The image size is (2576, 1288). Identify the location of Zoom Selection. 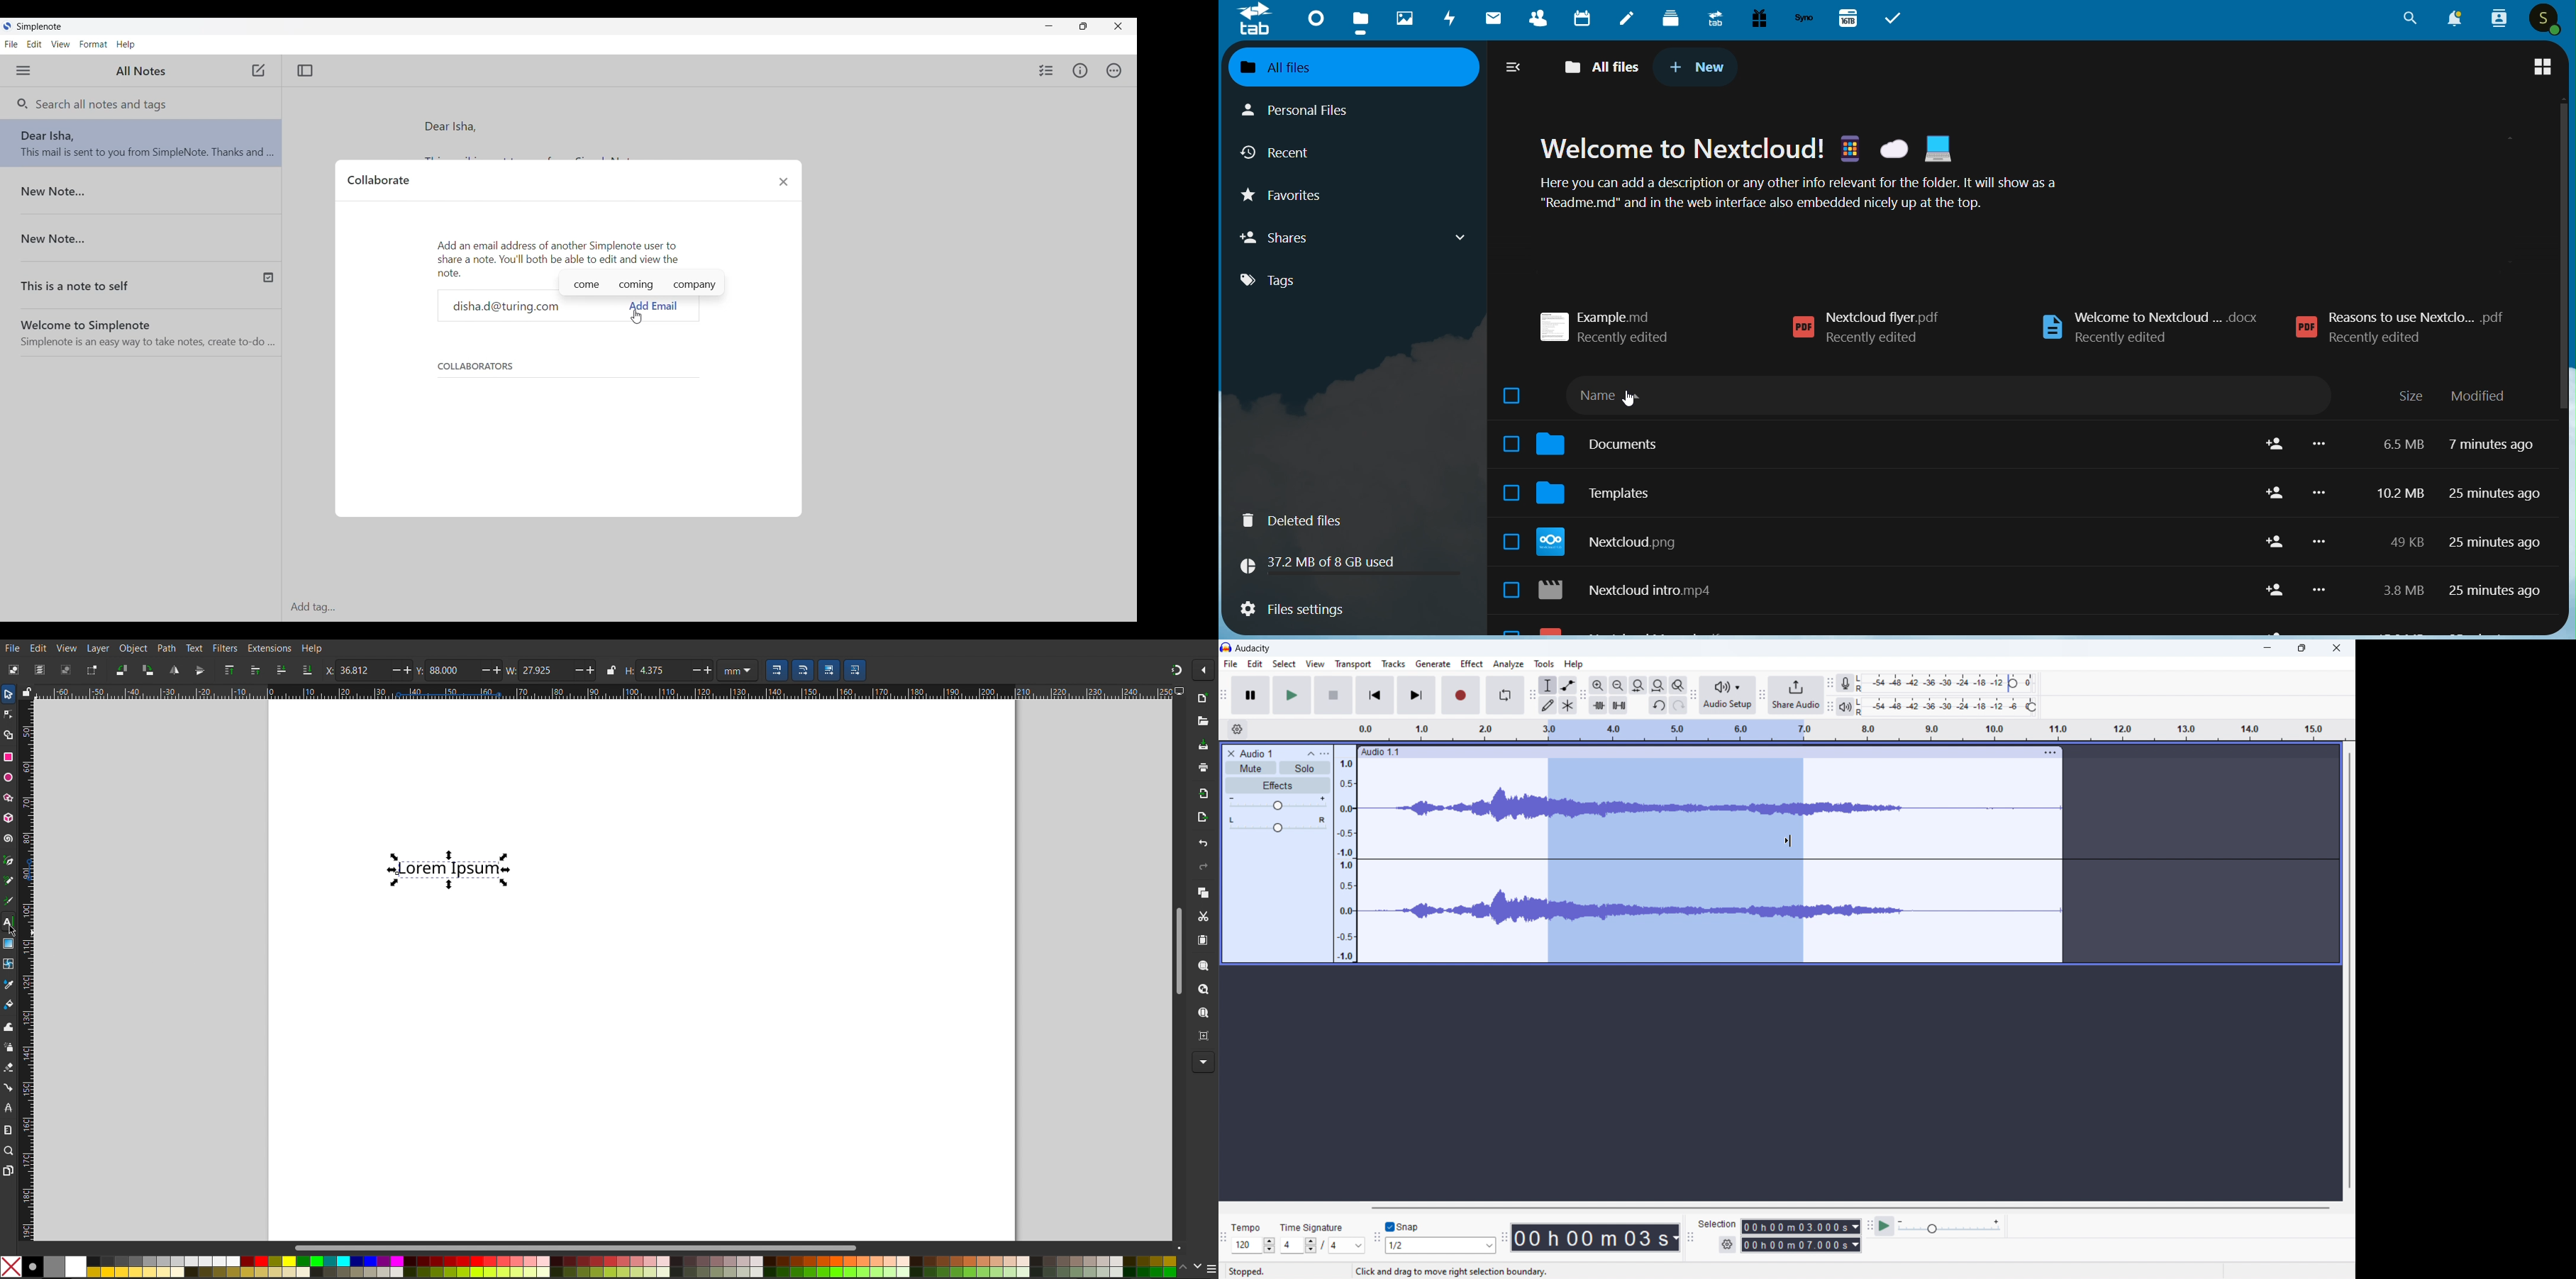
(1199, 965).